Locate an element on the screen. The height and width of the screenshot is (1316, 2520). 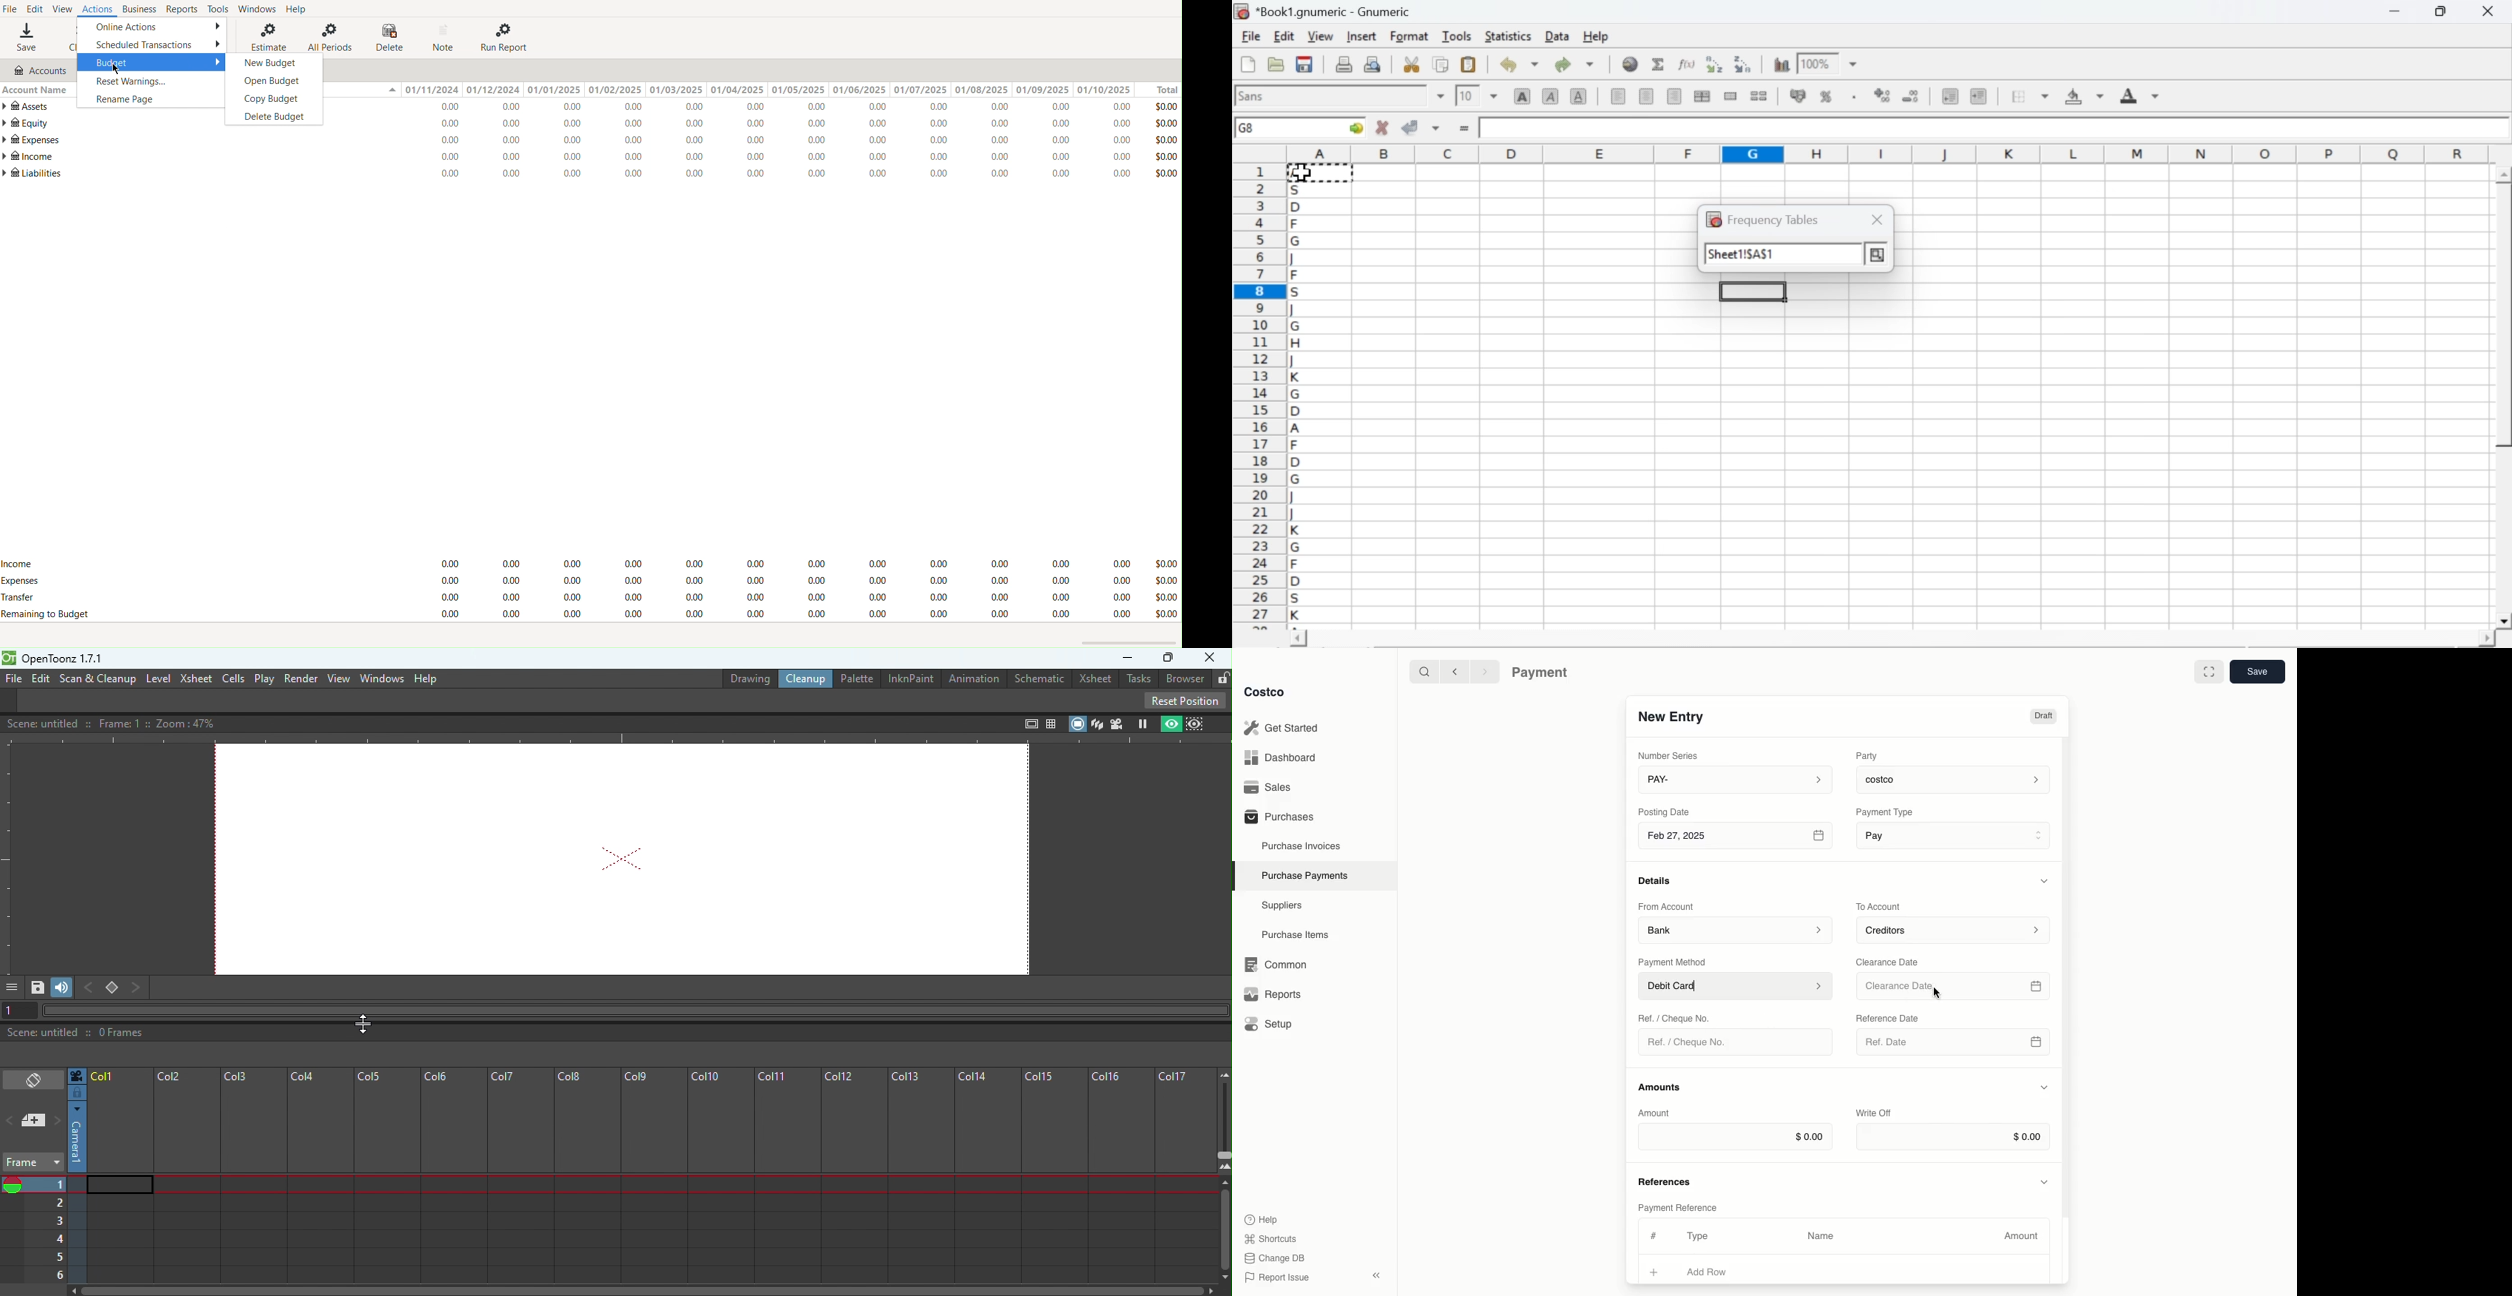
background is located at coordinates (2086, 96).